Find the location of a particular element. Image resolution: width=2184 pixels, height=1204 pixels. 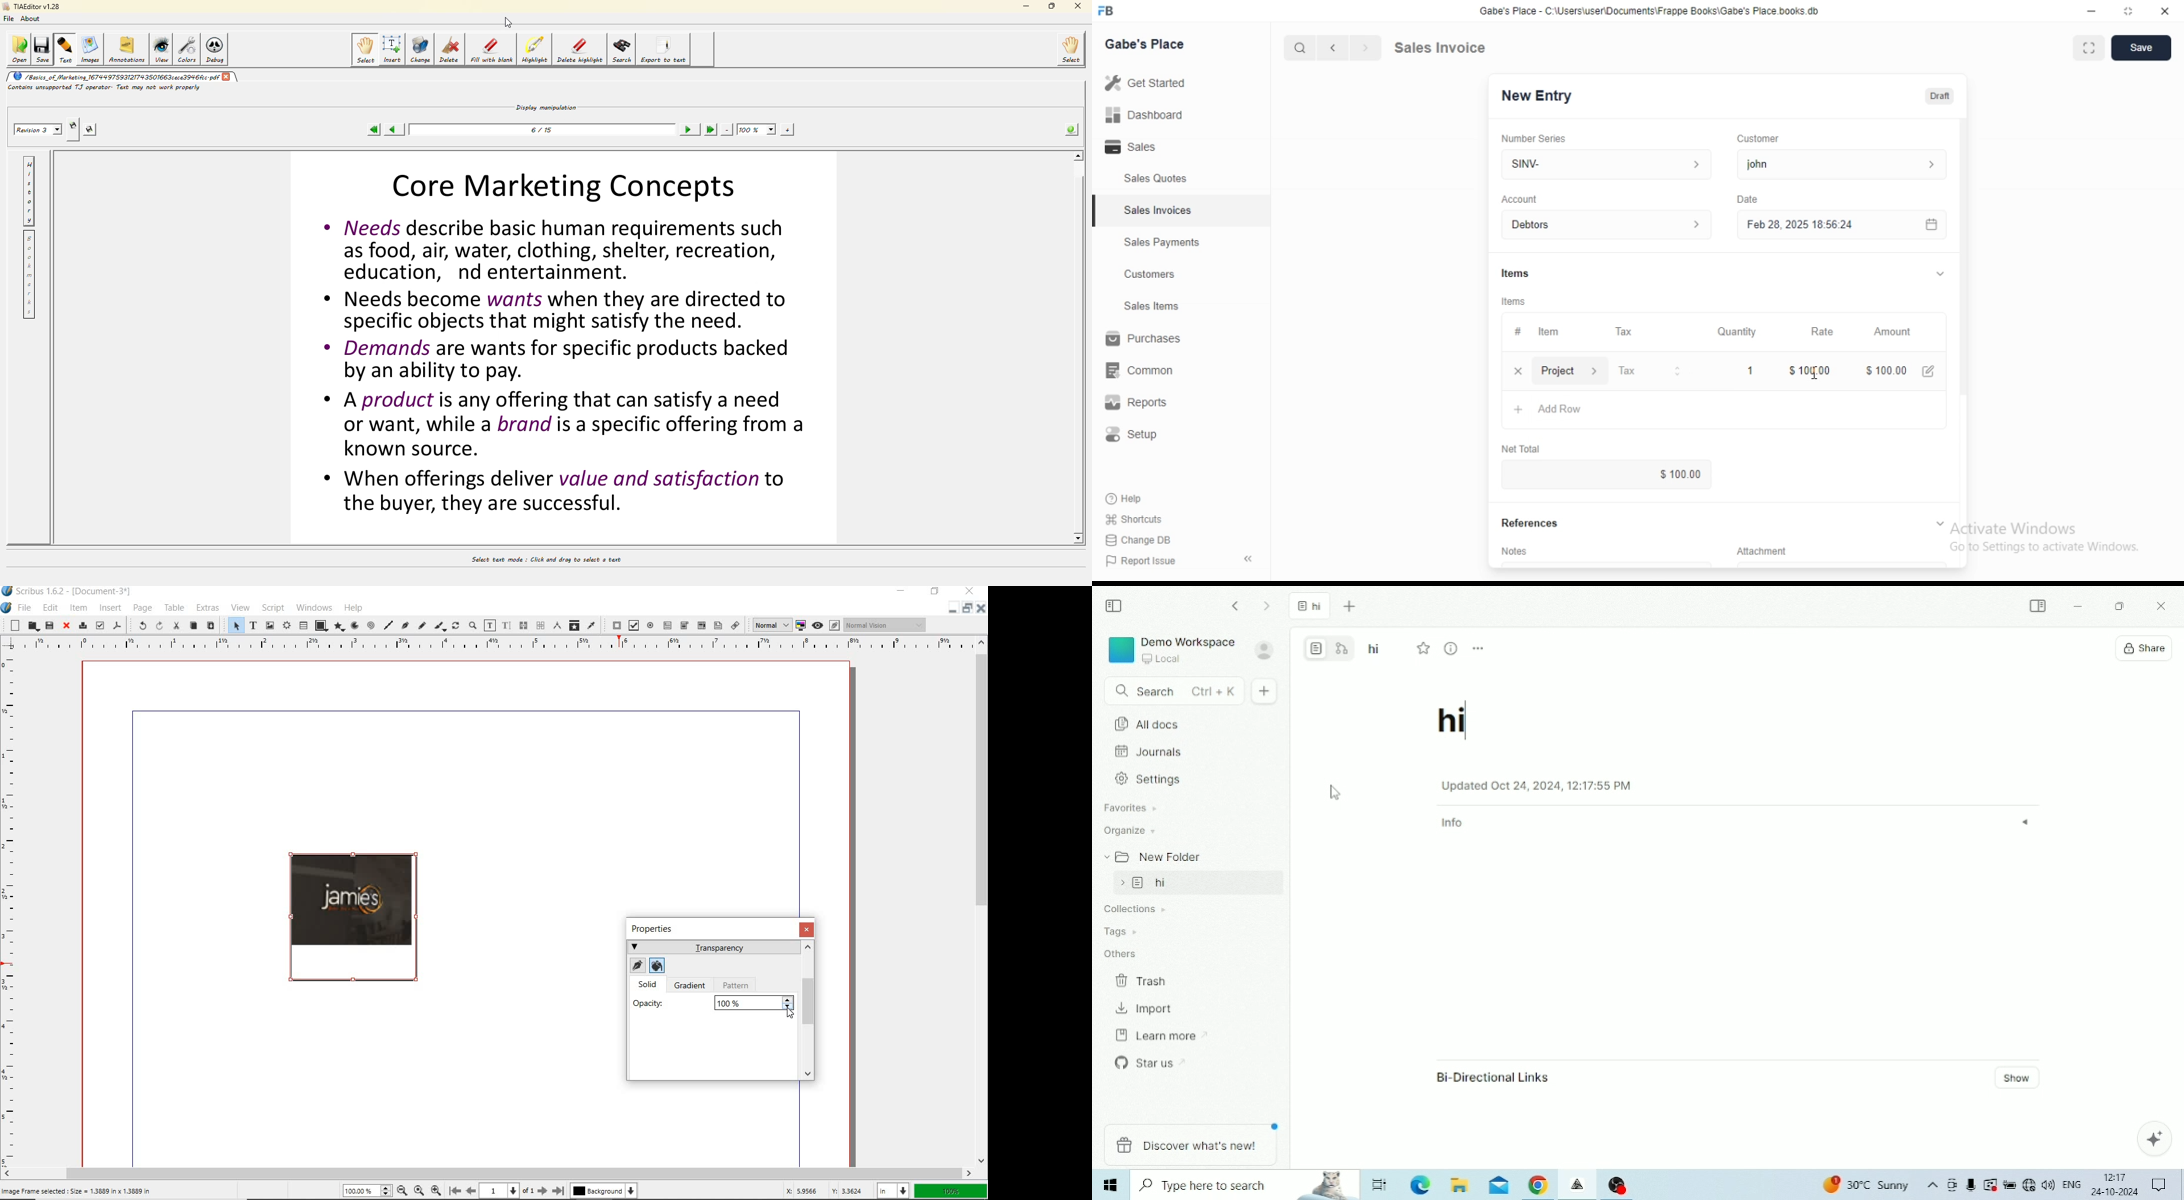

current page is located at coordinates (507, 1191).